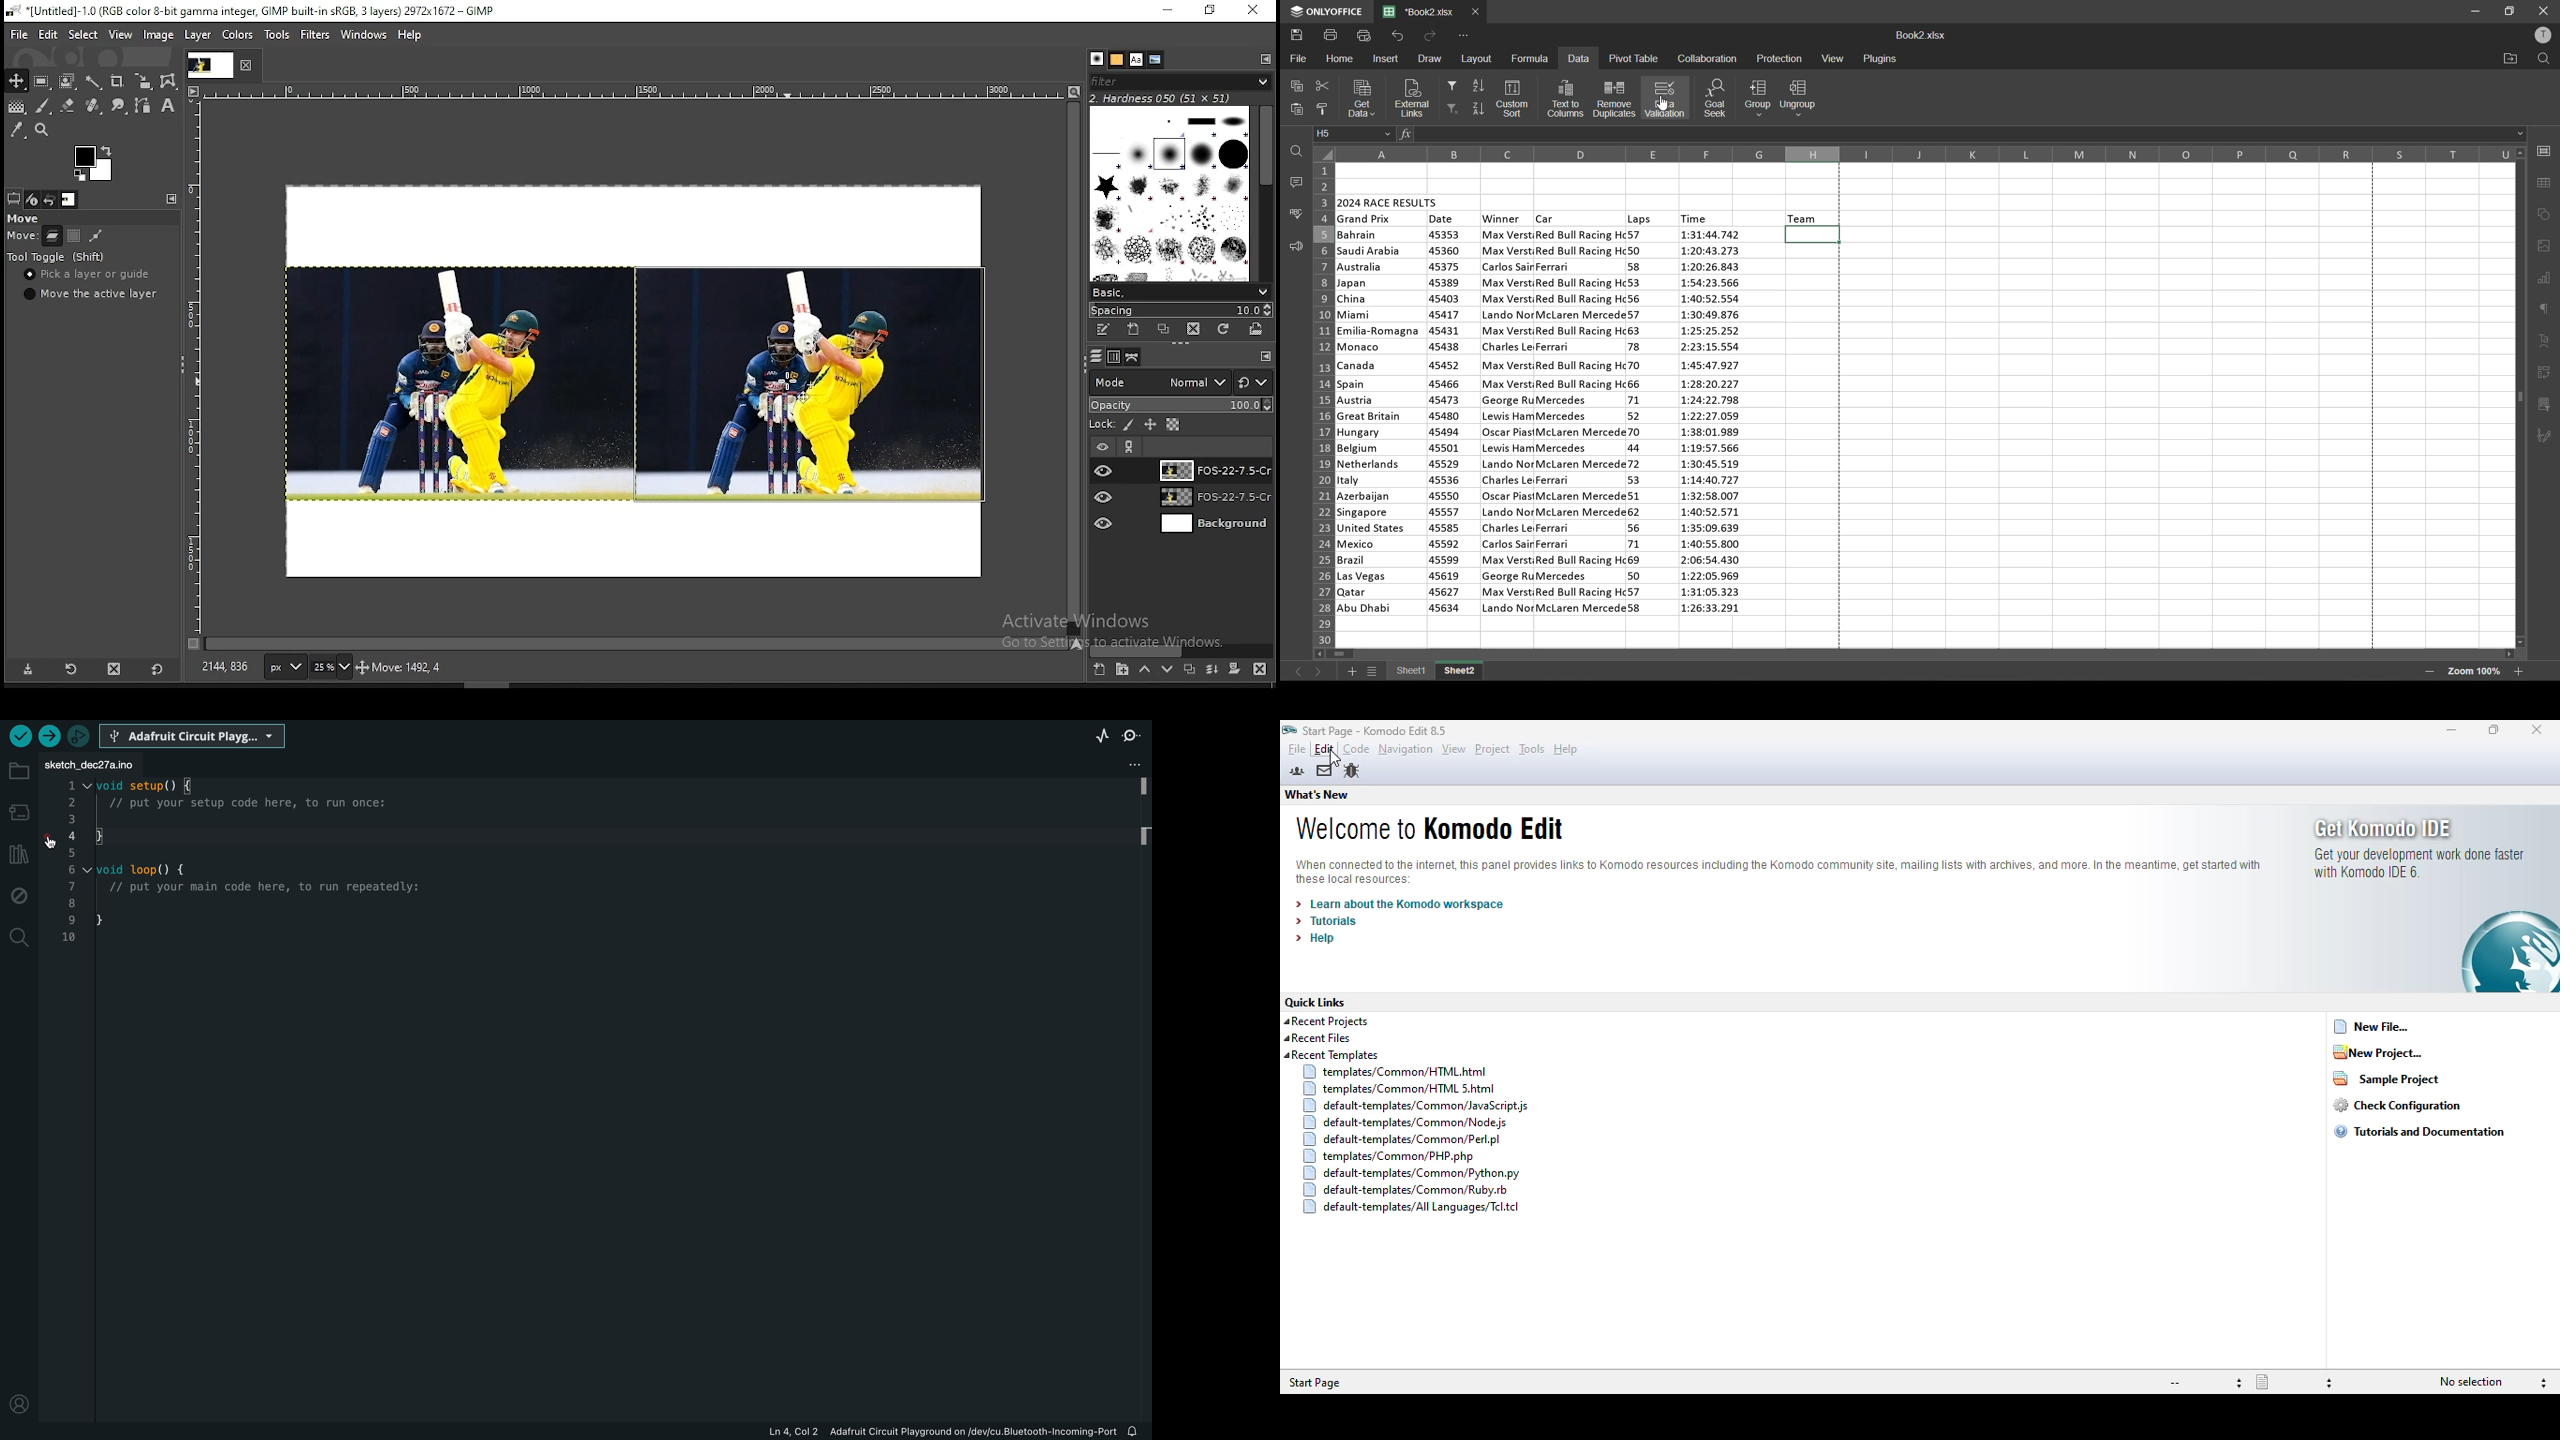  What do you see at coordinates (70, 670) in the screenshot?
I see `restore tool preset` at bounding box center [70, 670].